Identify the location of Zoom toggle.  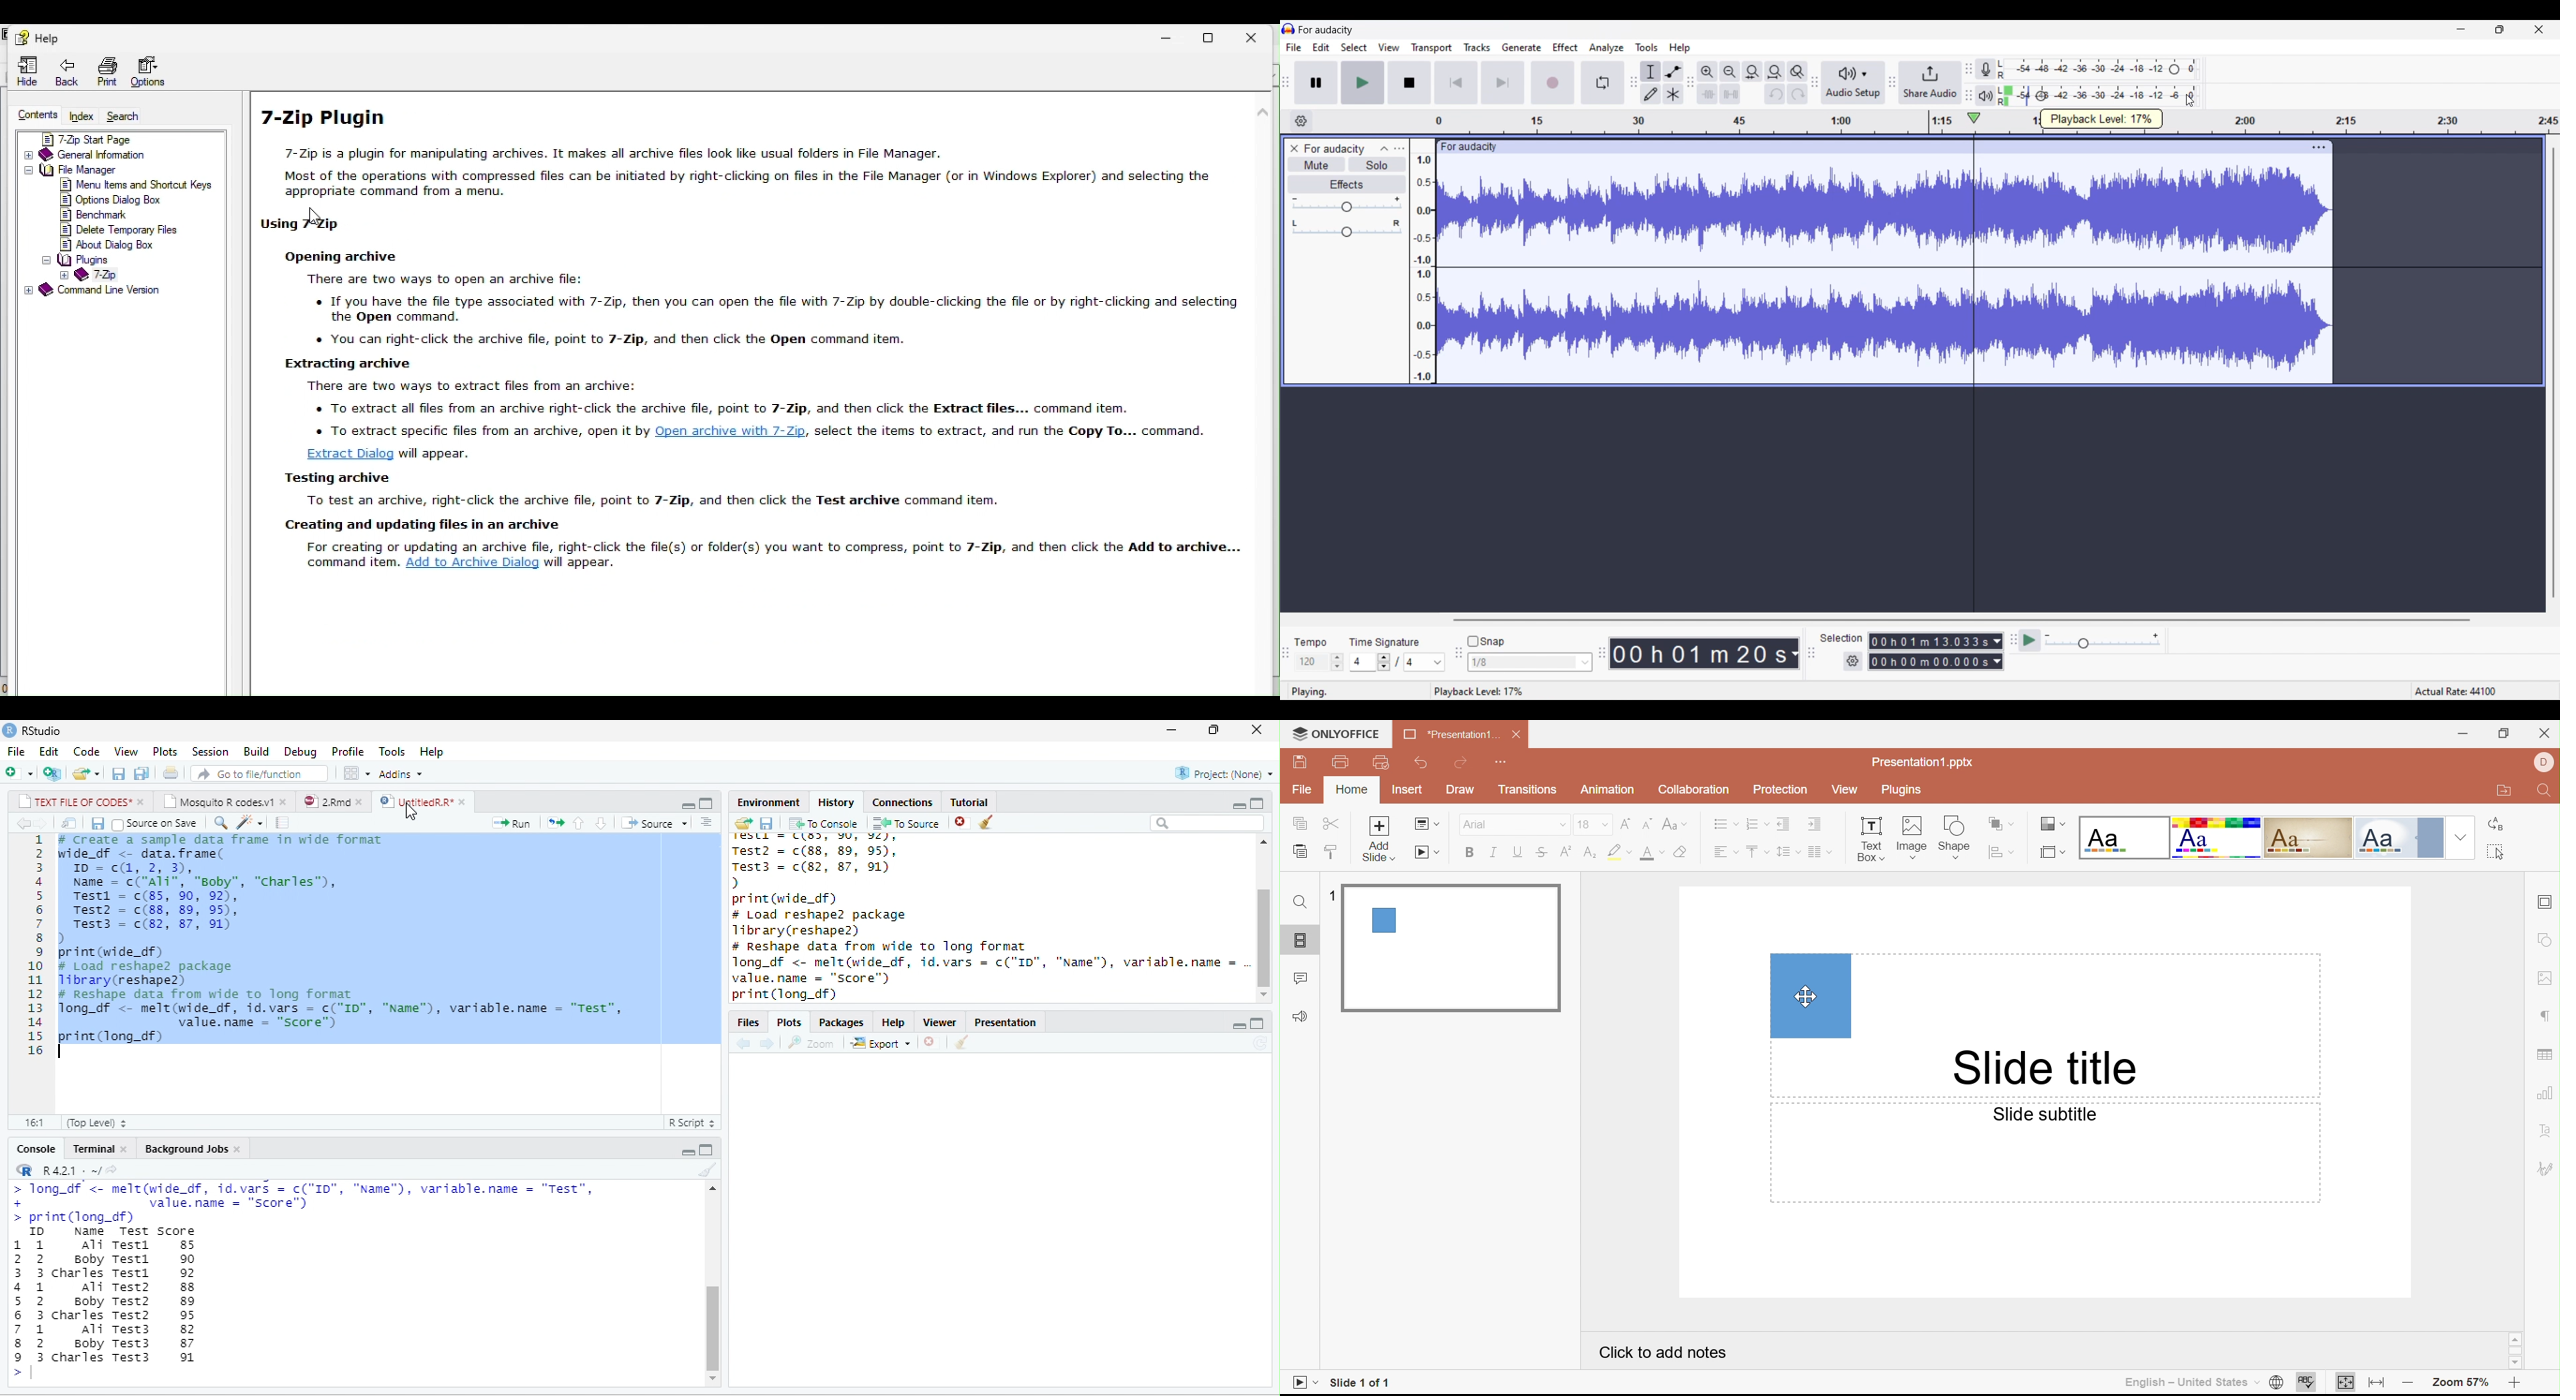
(1797, 72).